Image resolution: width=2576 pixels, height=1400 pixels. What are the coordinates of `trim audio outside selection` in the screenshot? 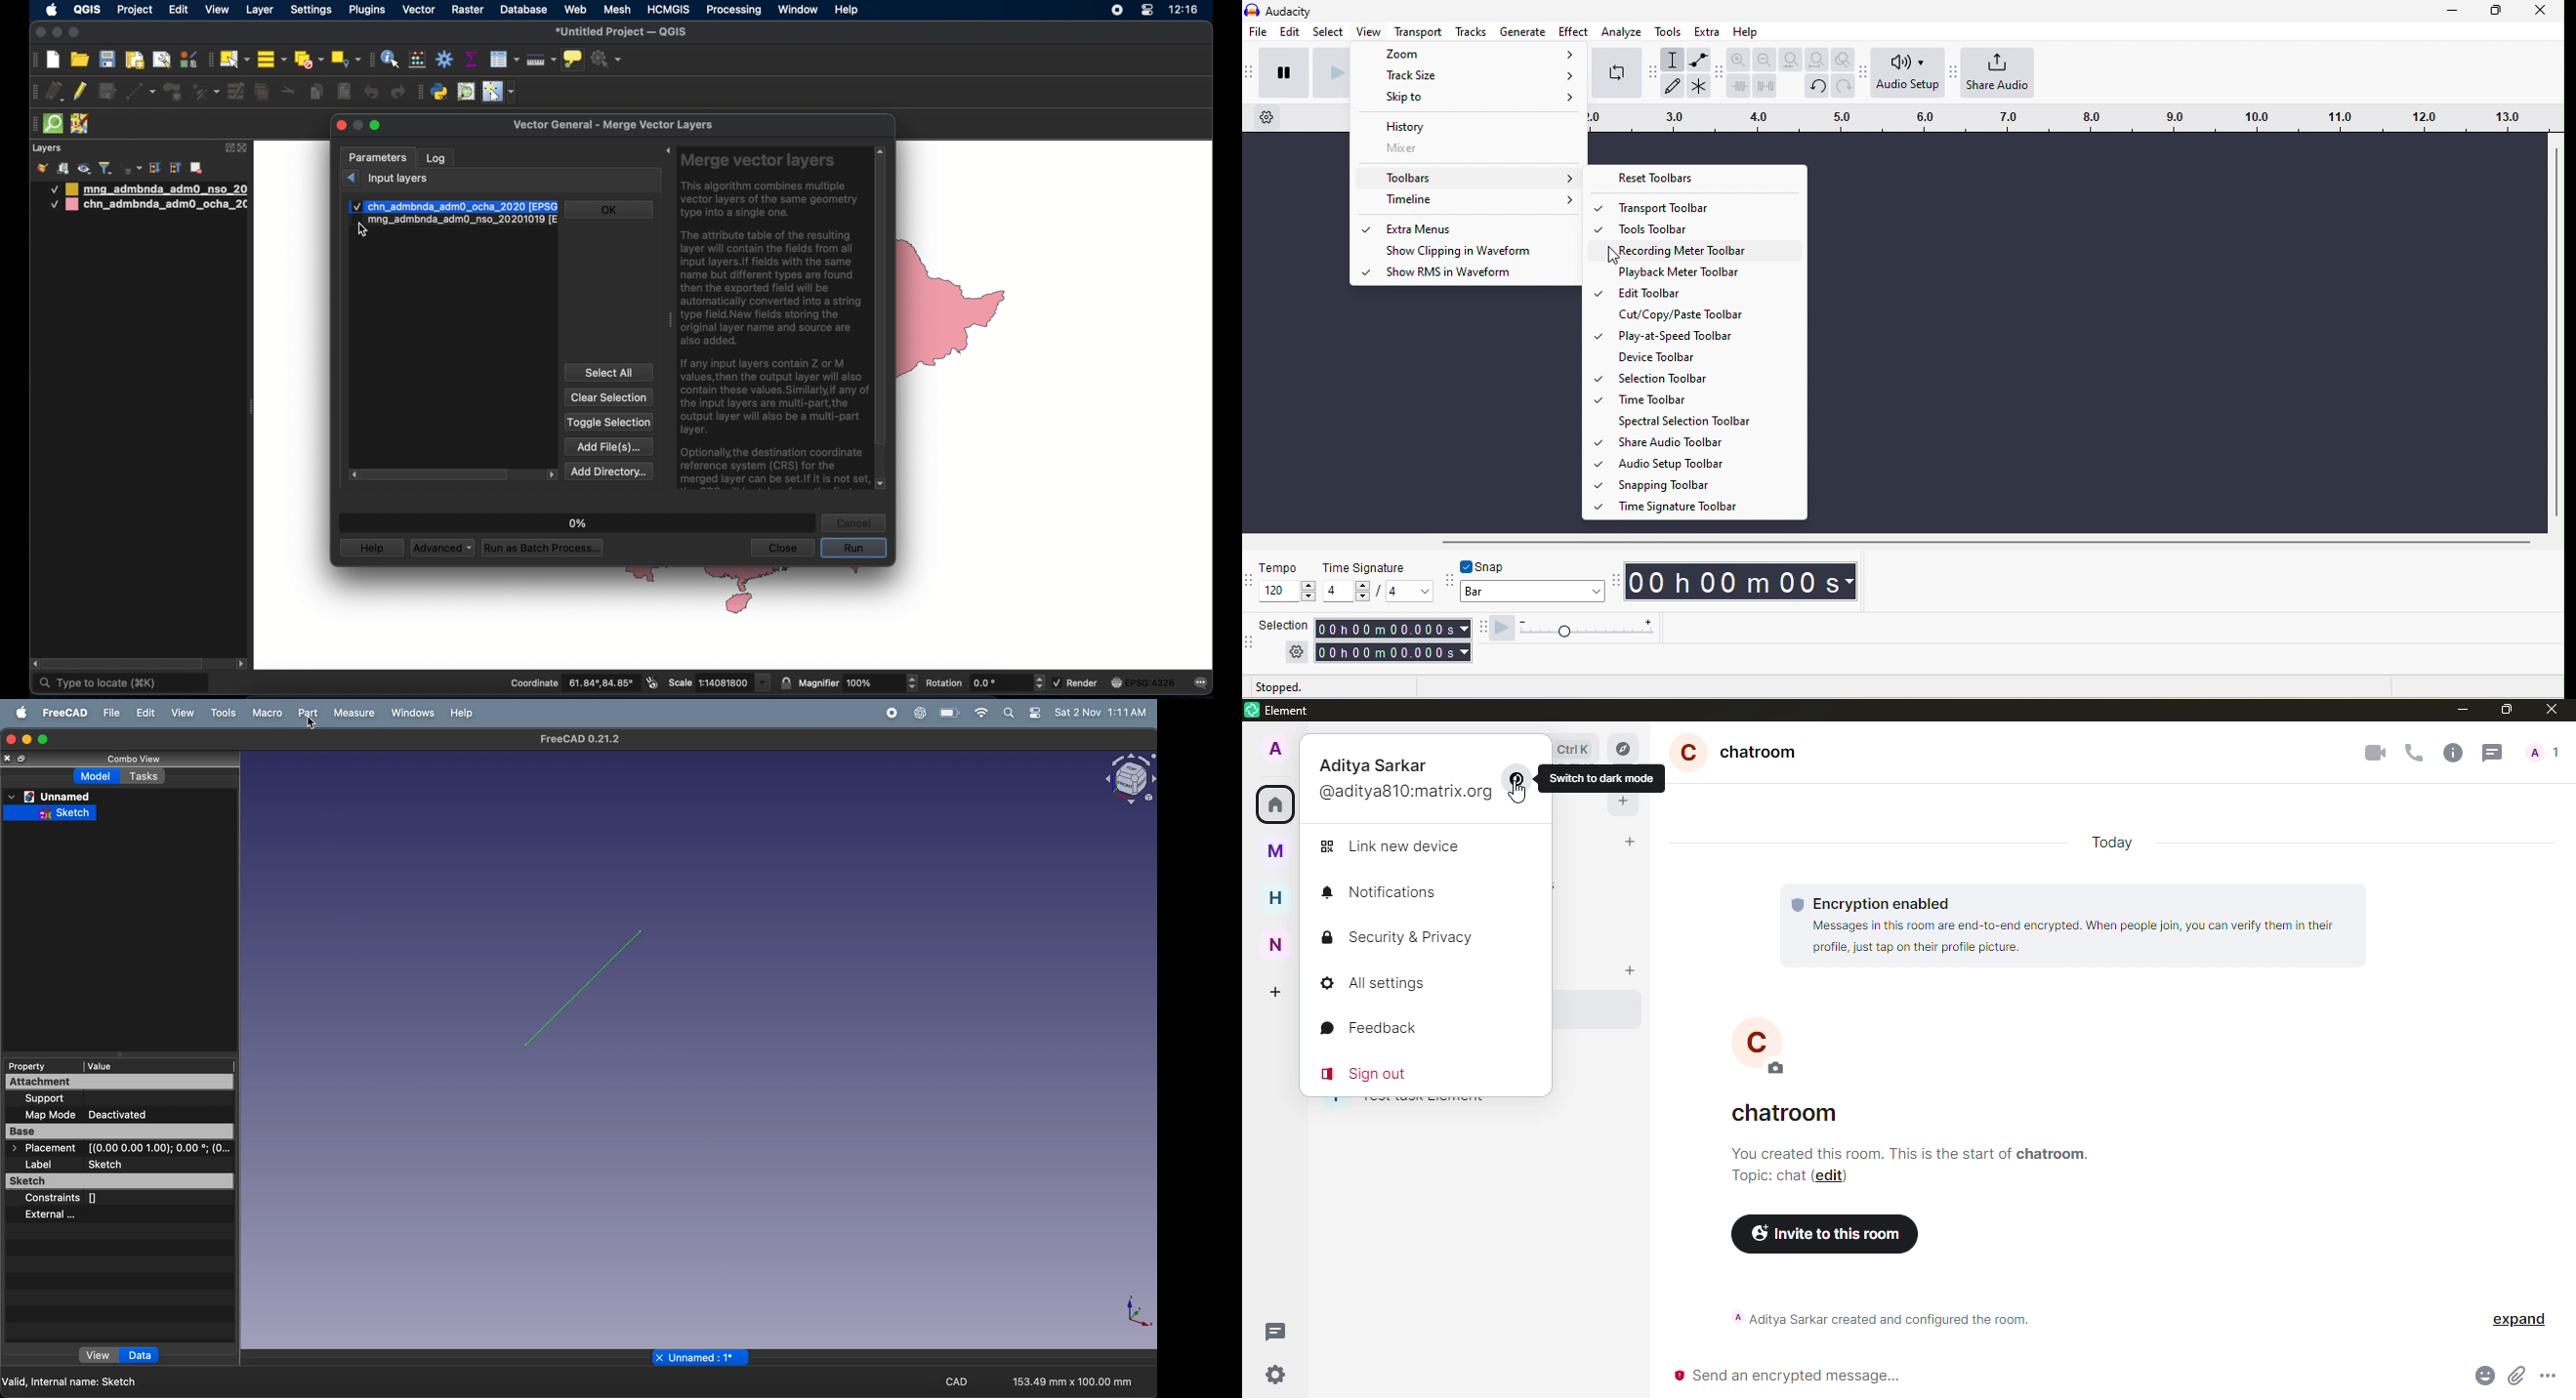 It's located at (1738, 85).